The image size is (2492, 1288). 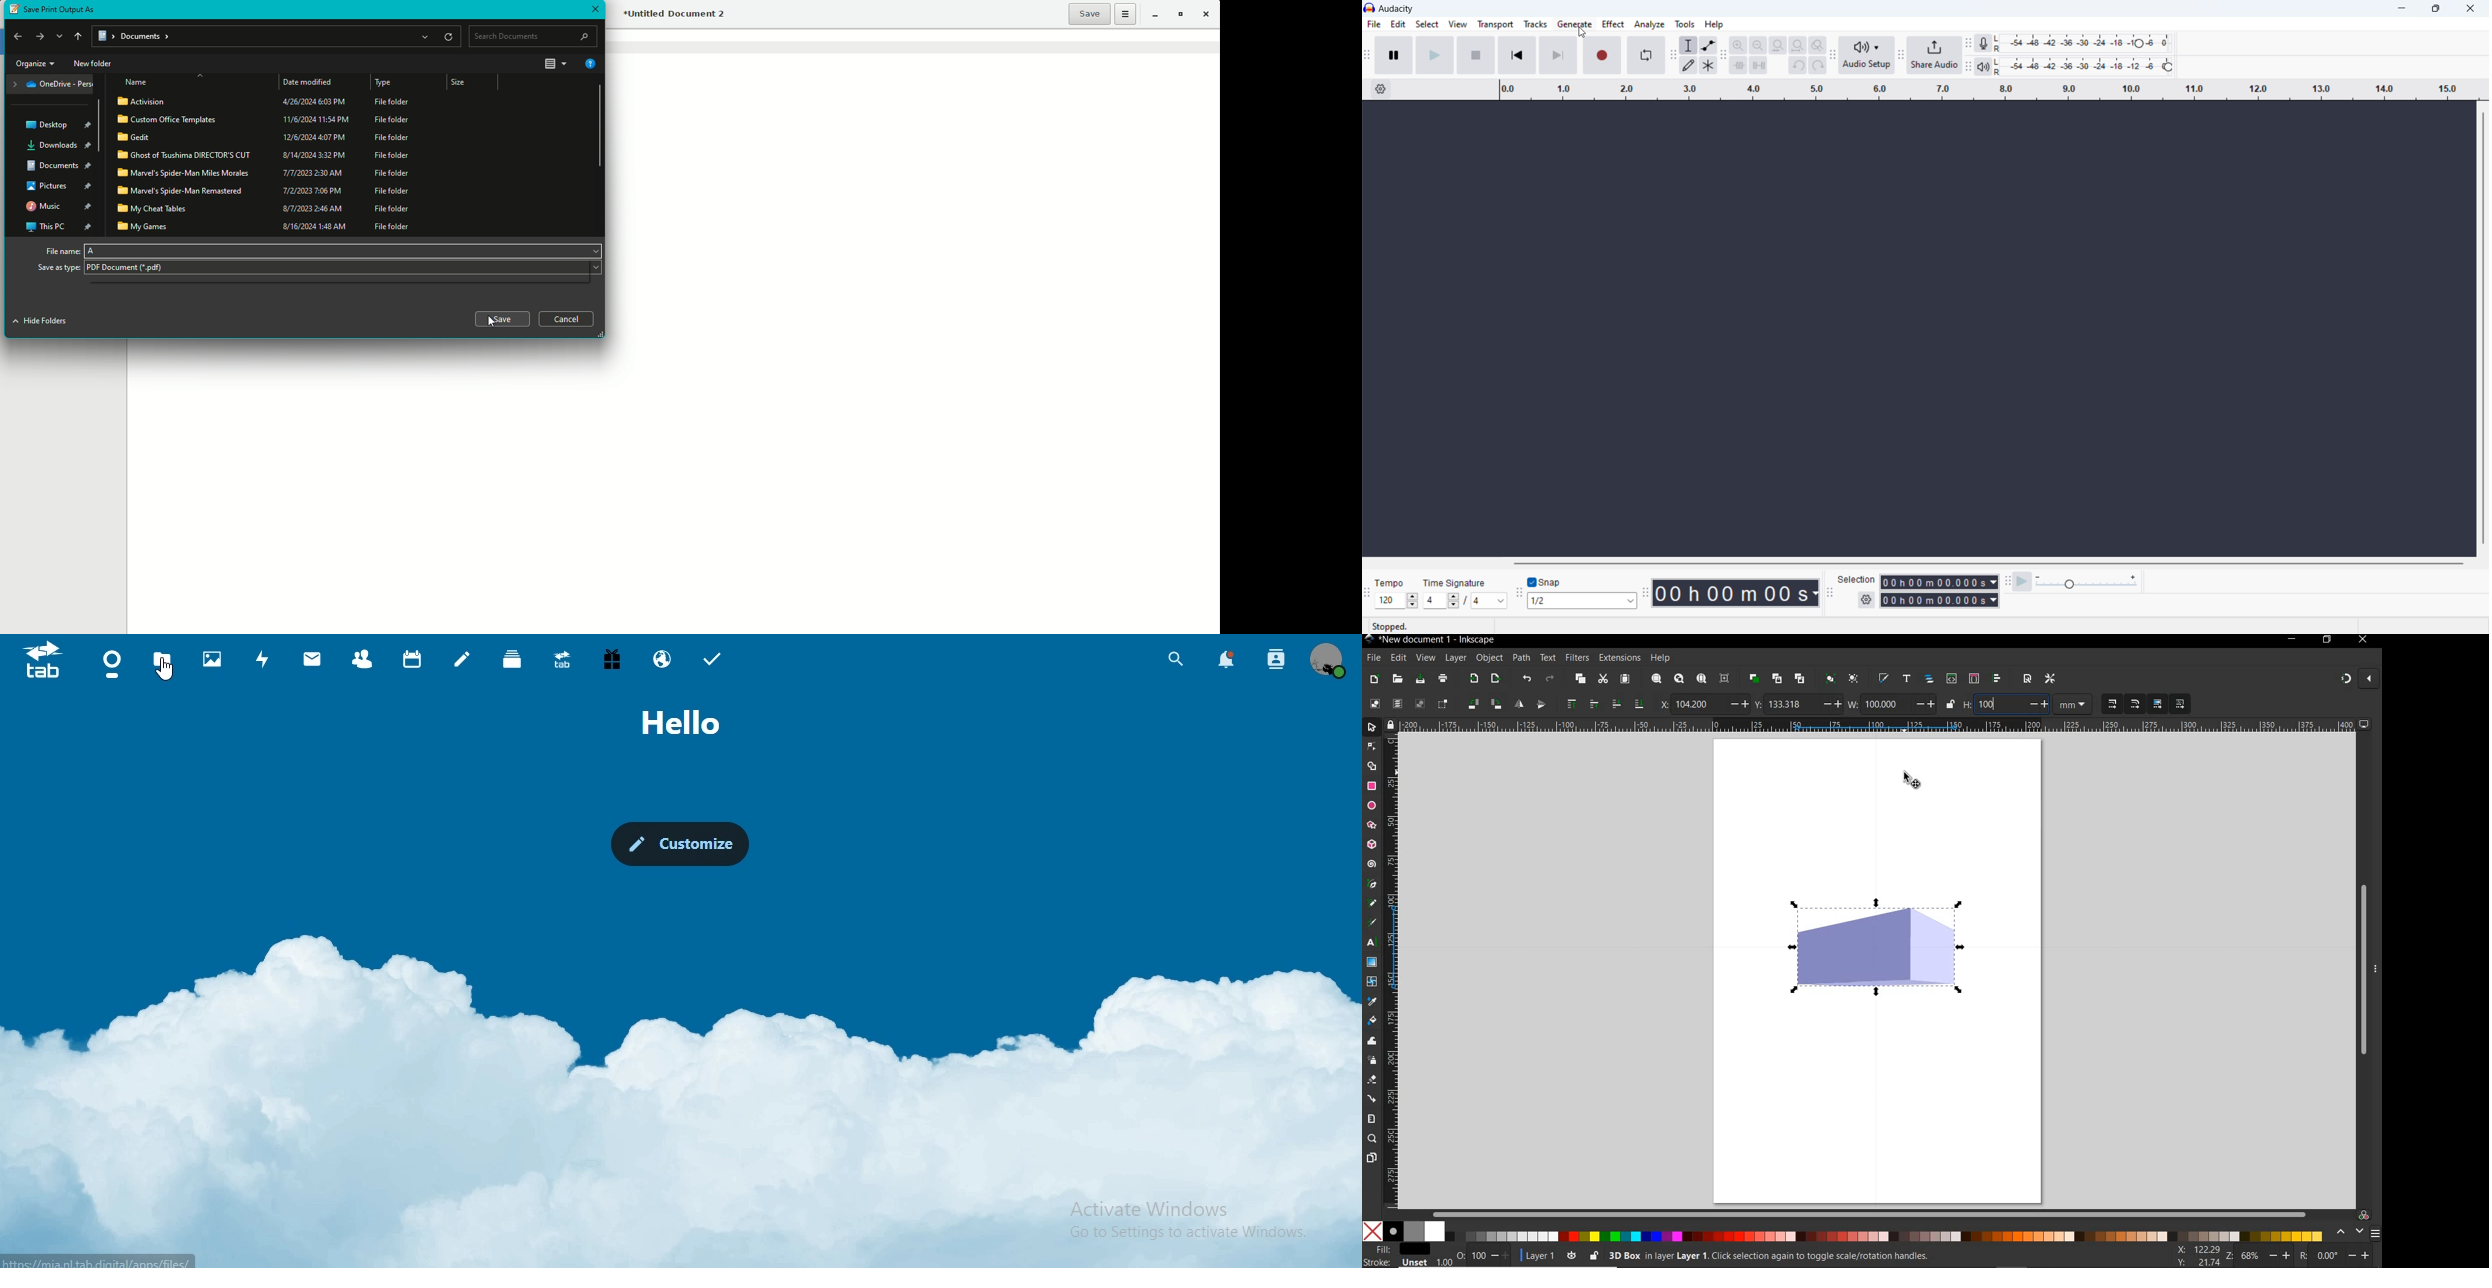 I want to click on This PC, so click(x=58, y=225).